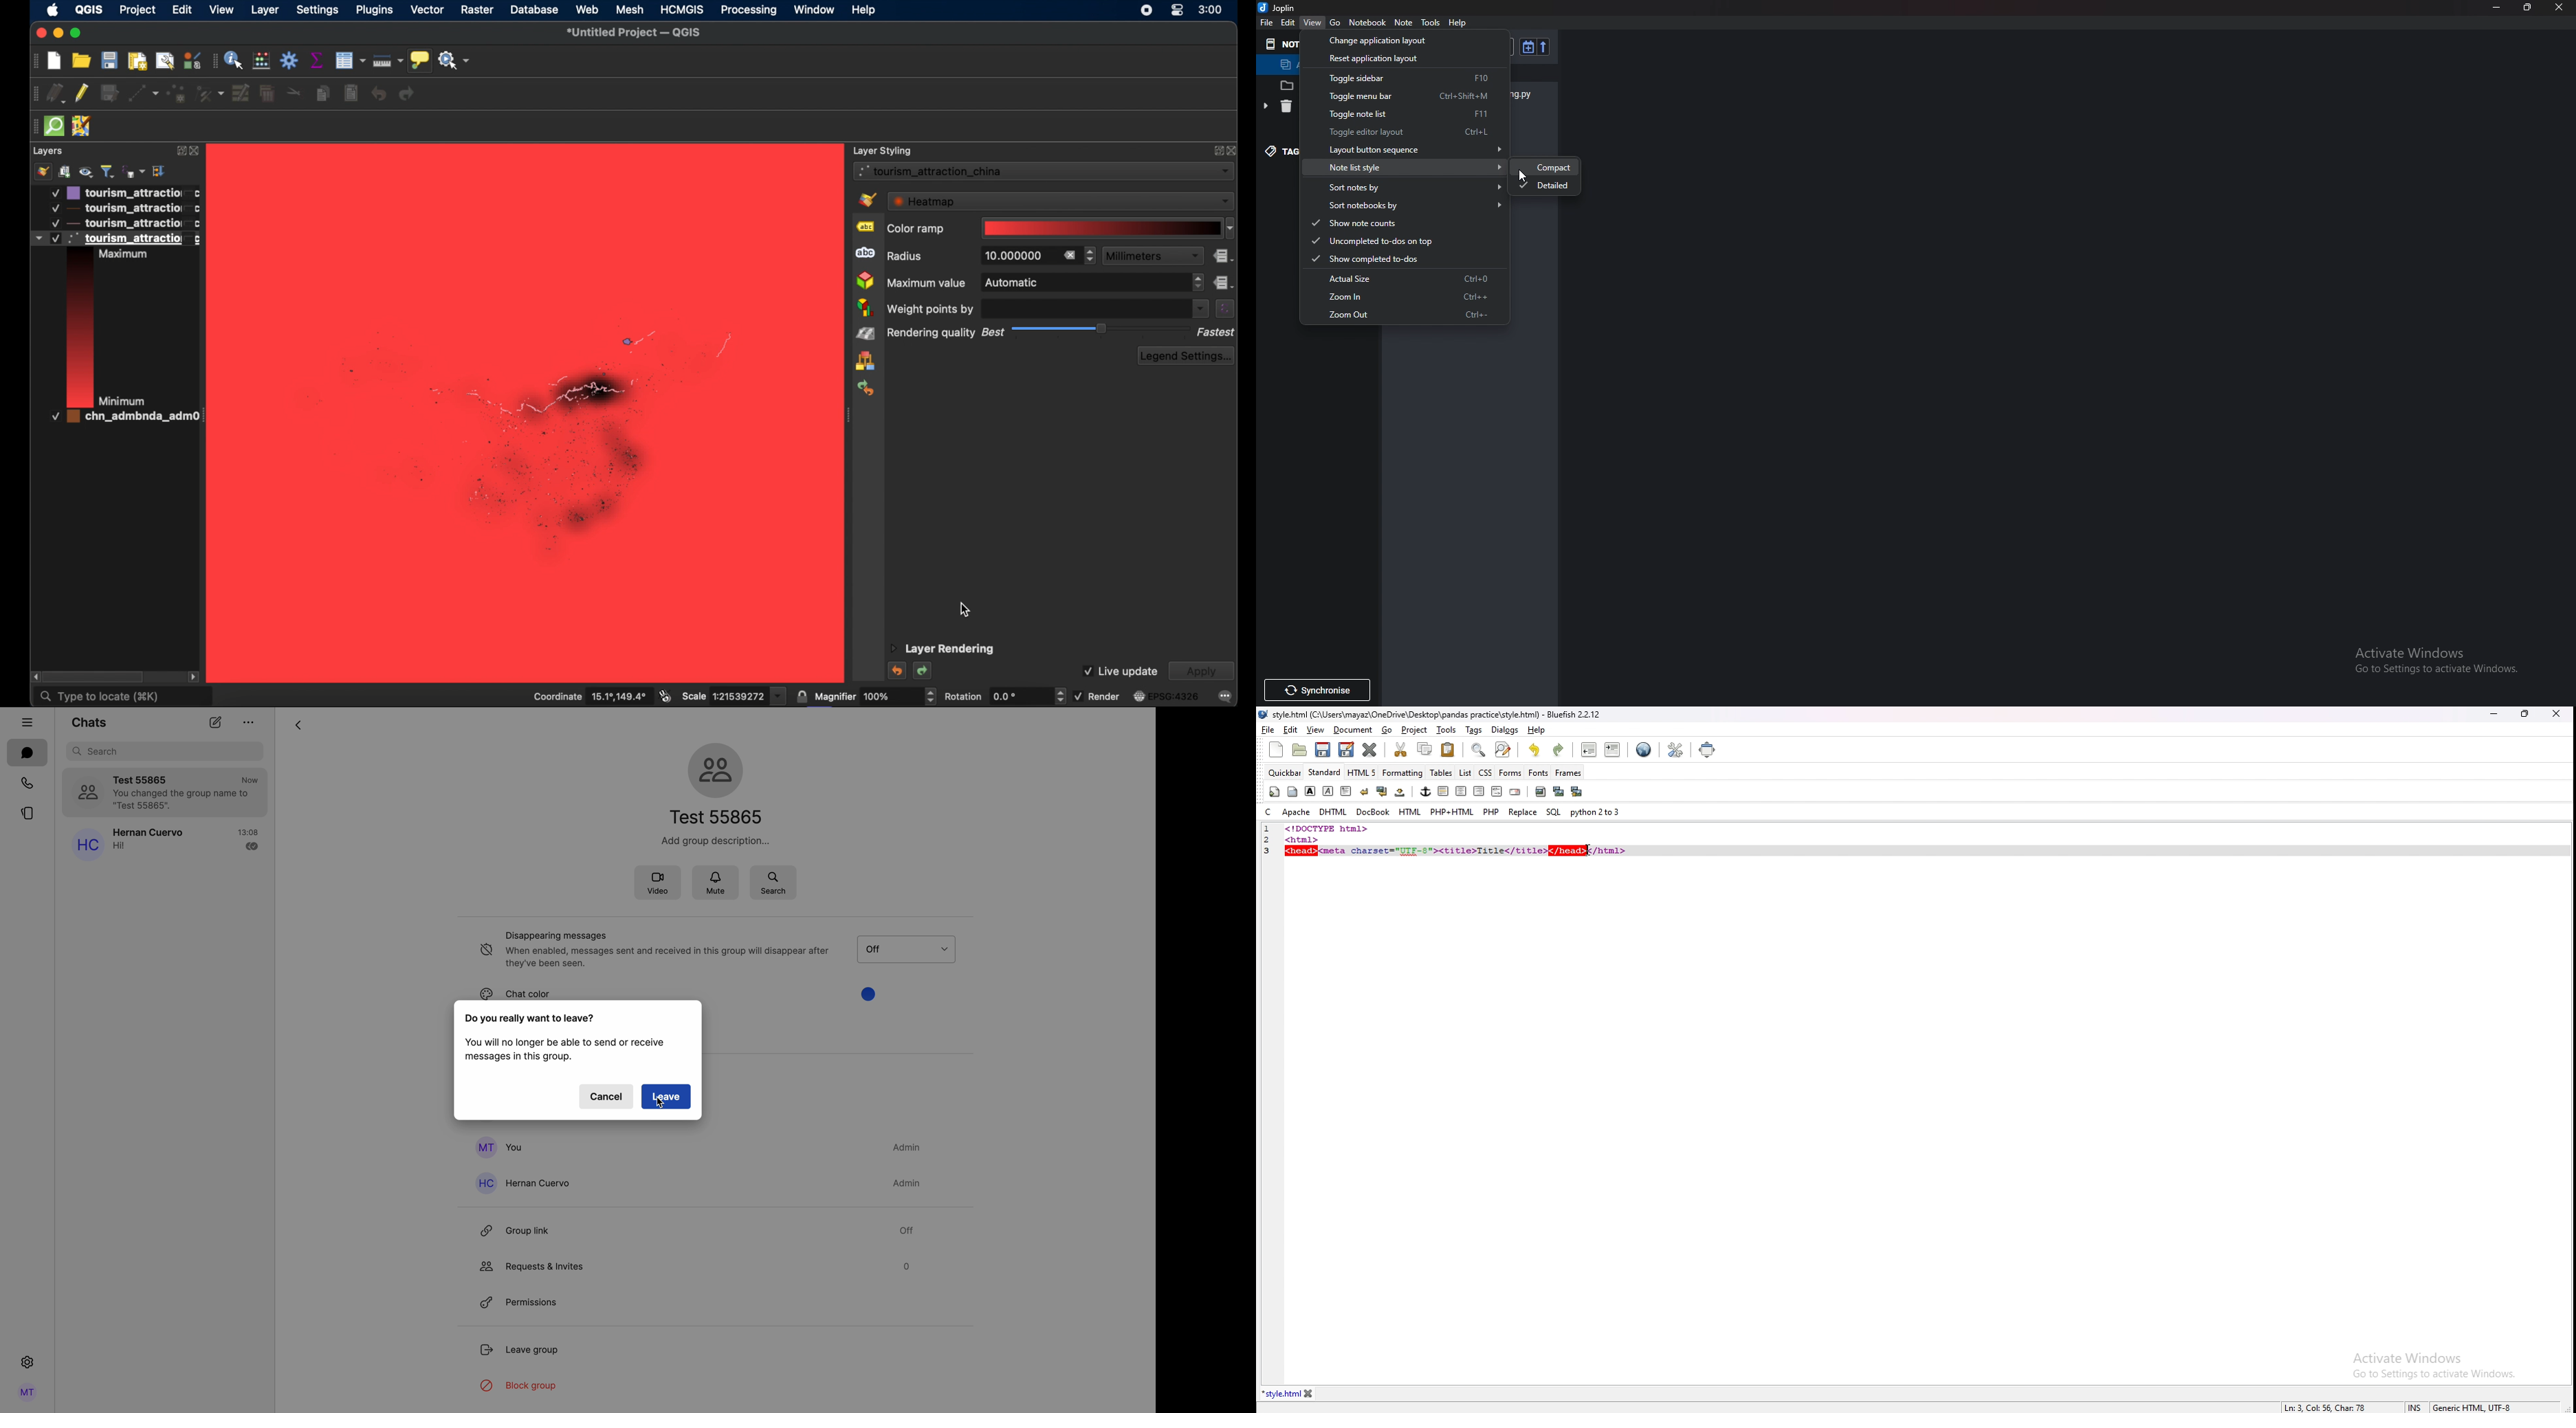 The height and width of the screenshot is (1428, 2576). I want to click on Toggle menu bar, so click(1409, 96).